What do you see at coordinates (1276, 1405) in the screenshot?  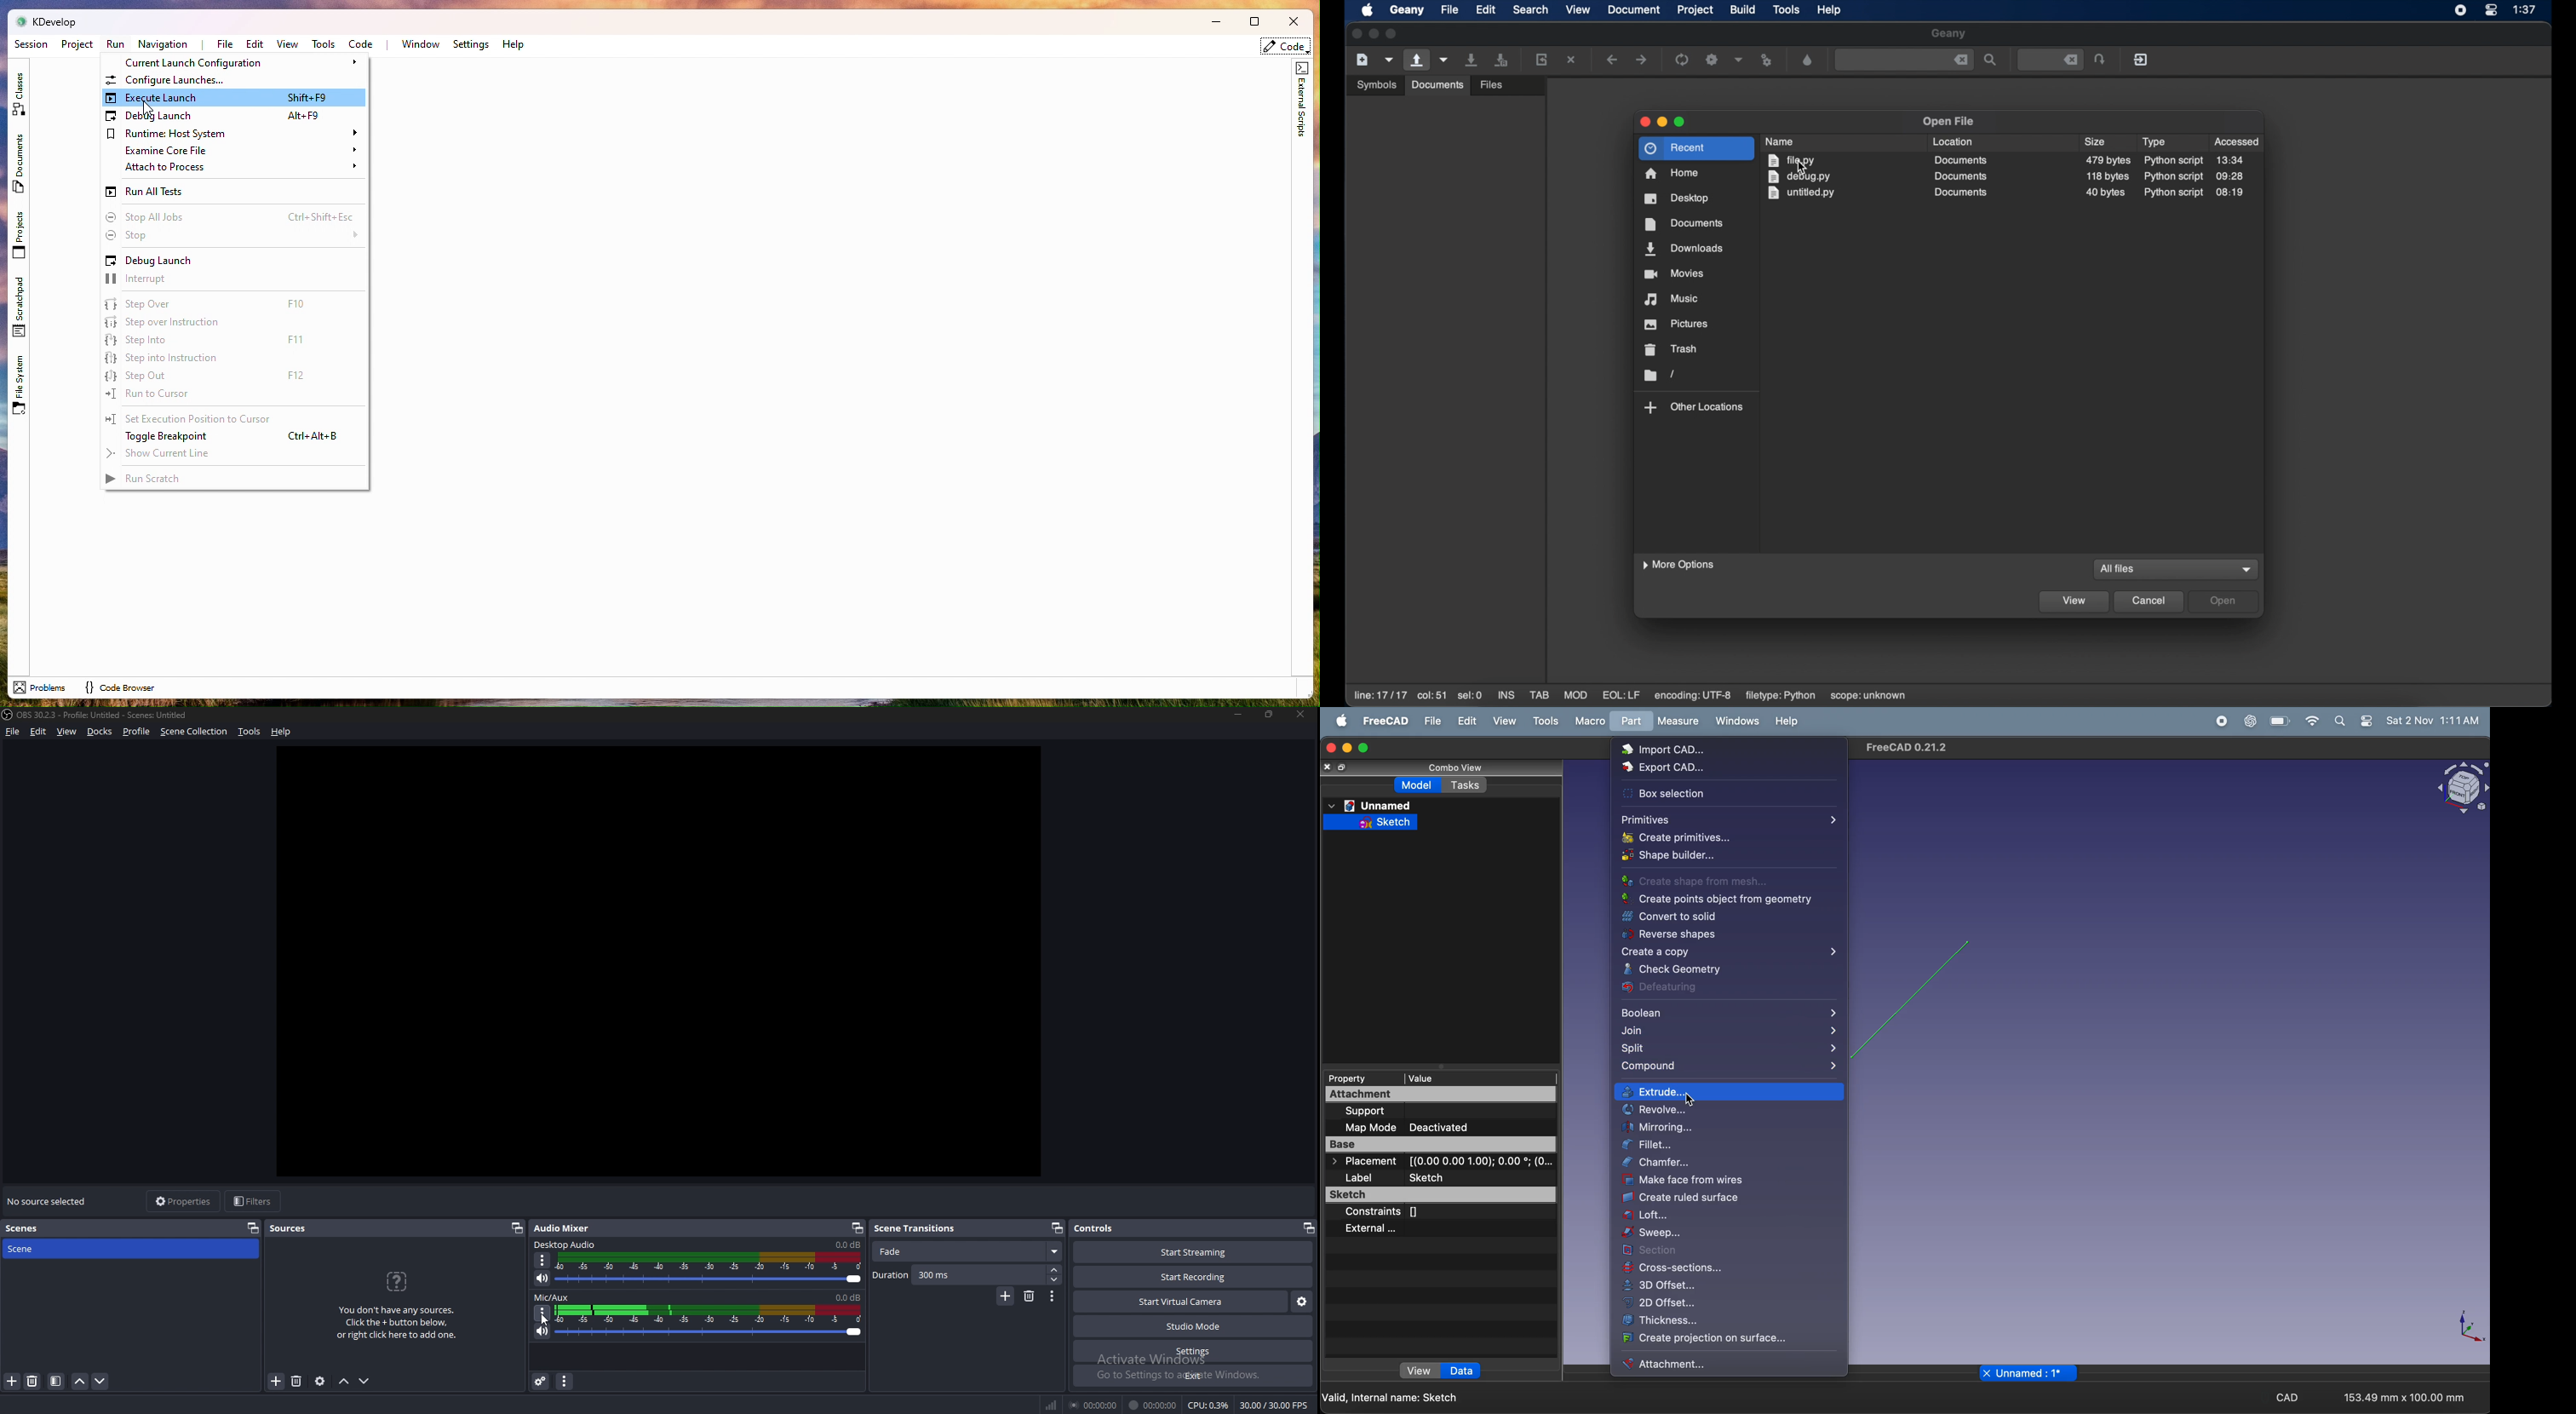 I see `30.00/30.00 FPS` at bounding box center [1276, 1405].